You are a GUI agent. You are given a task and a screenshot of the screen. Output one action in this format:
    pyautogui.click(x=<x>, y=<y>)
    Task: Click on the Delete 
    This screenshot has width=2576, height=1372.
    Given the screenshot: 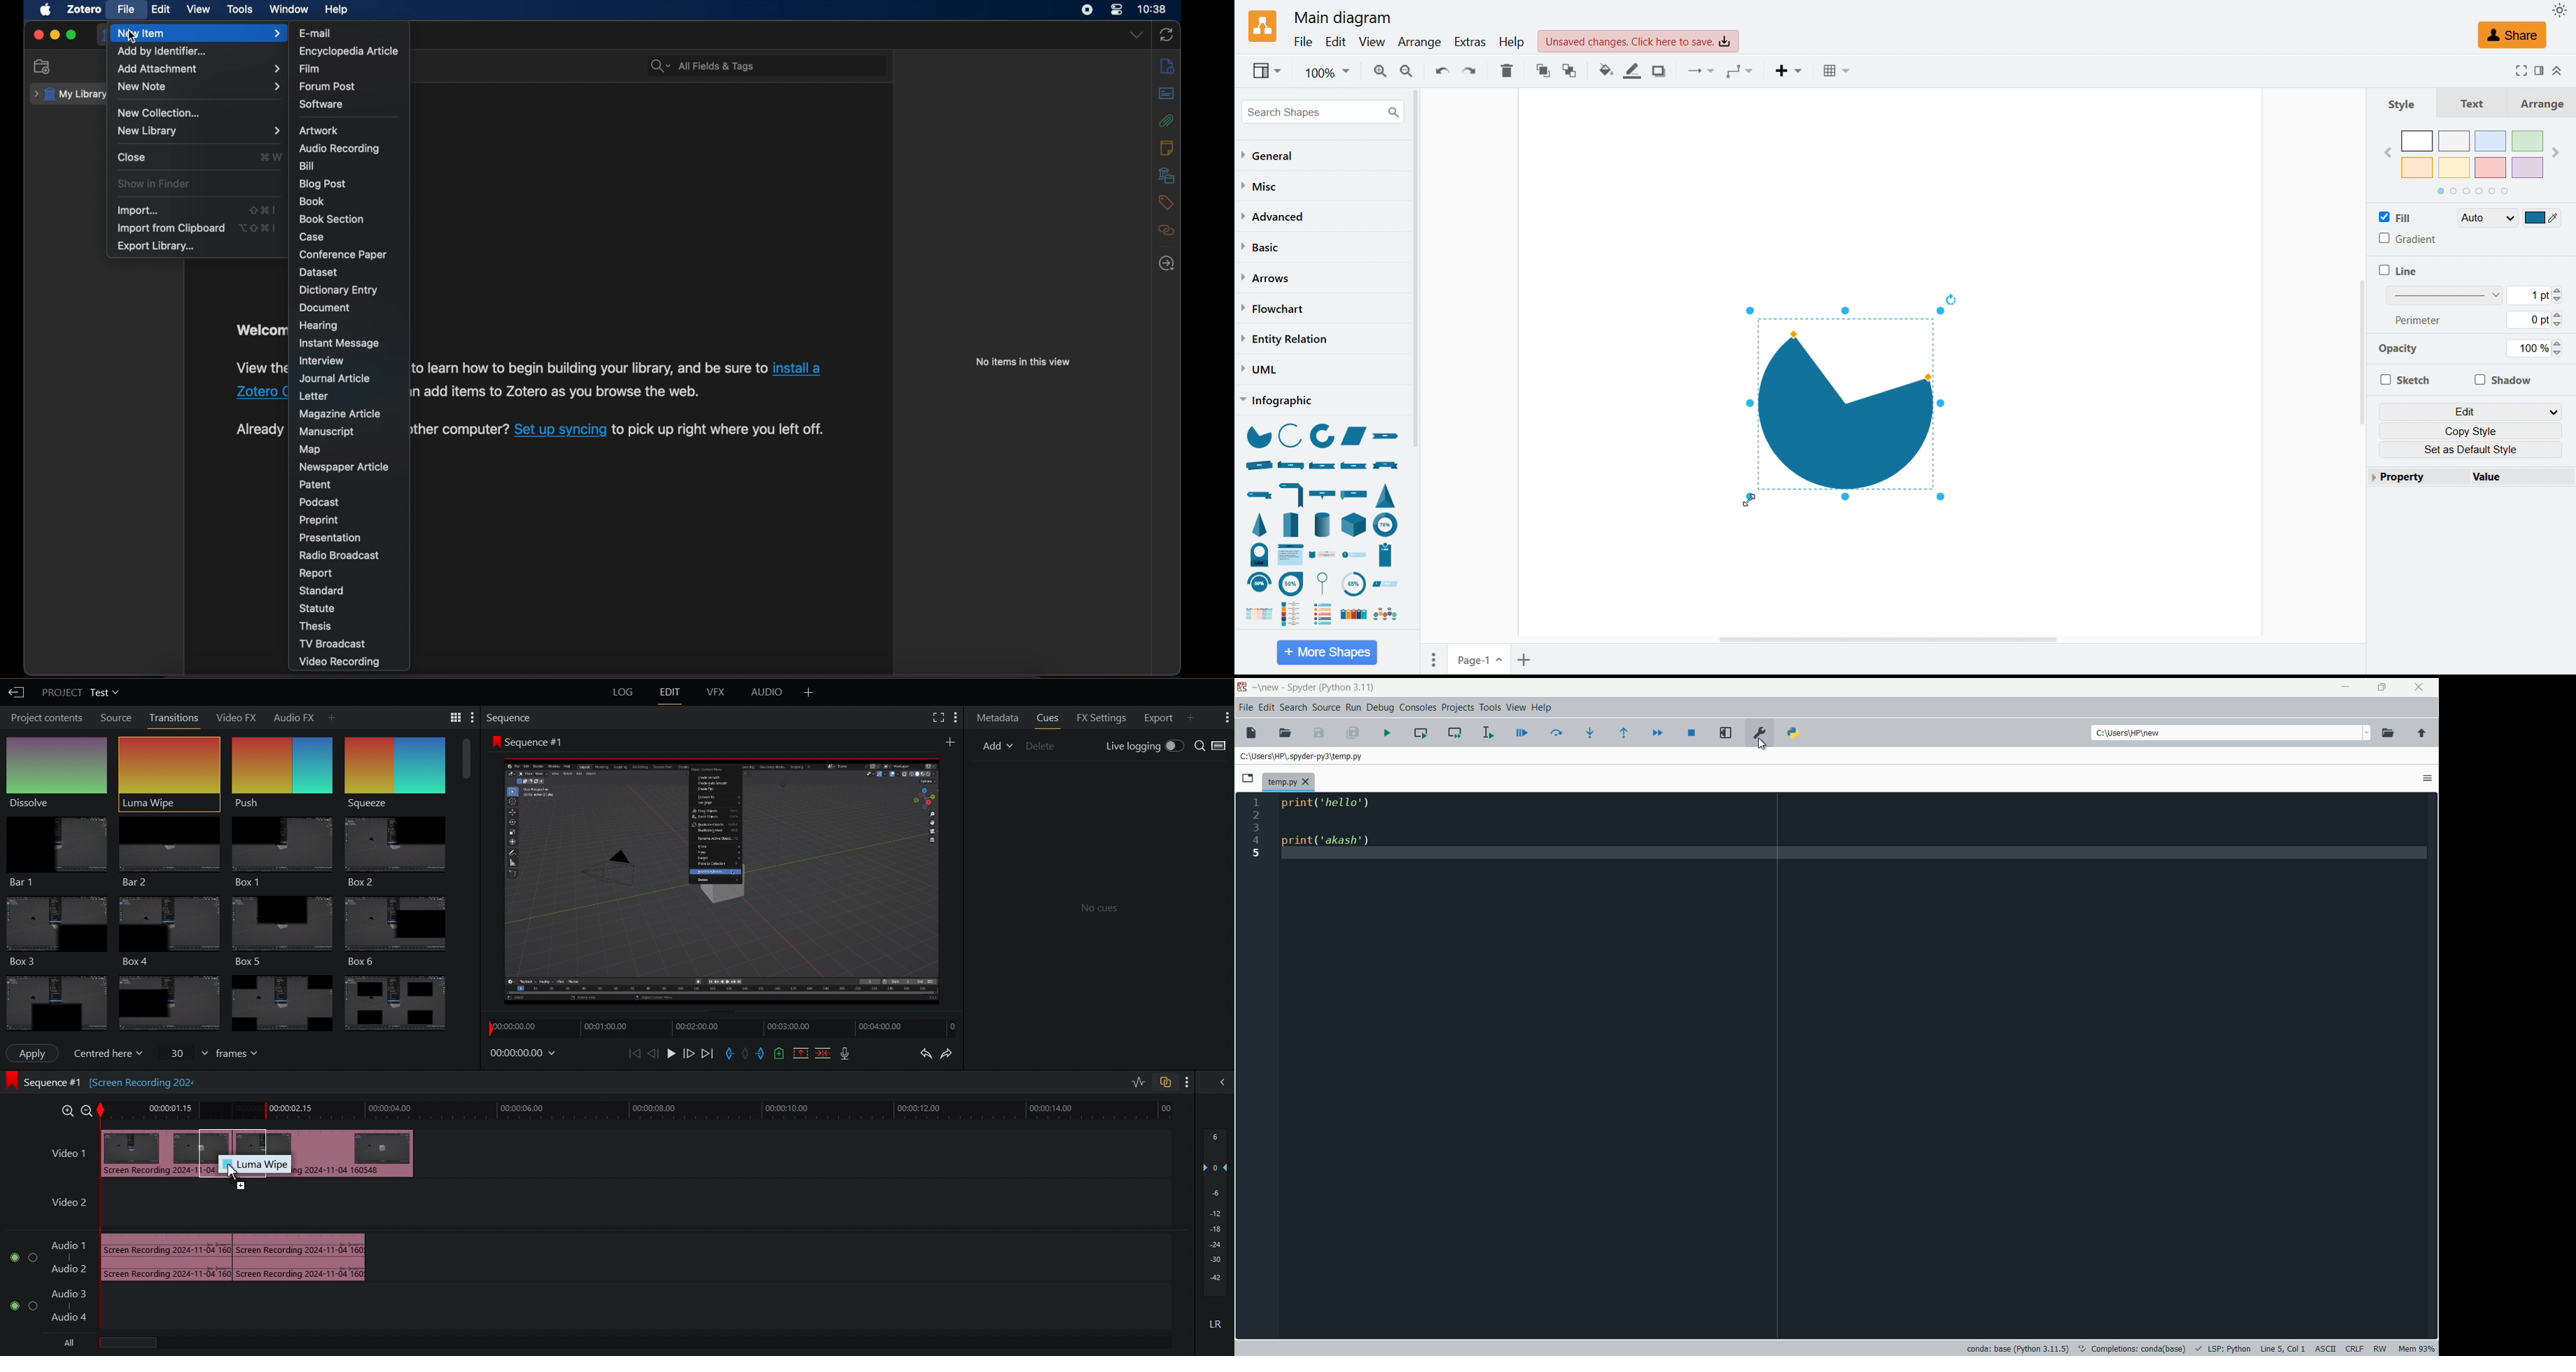 What is the action you would take?
    pyautogui.click(x=1507, y=71)
    